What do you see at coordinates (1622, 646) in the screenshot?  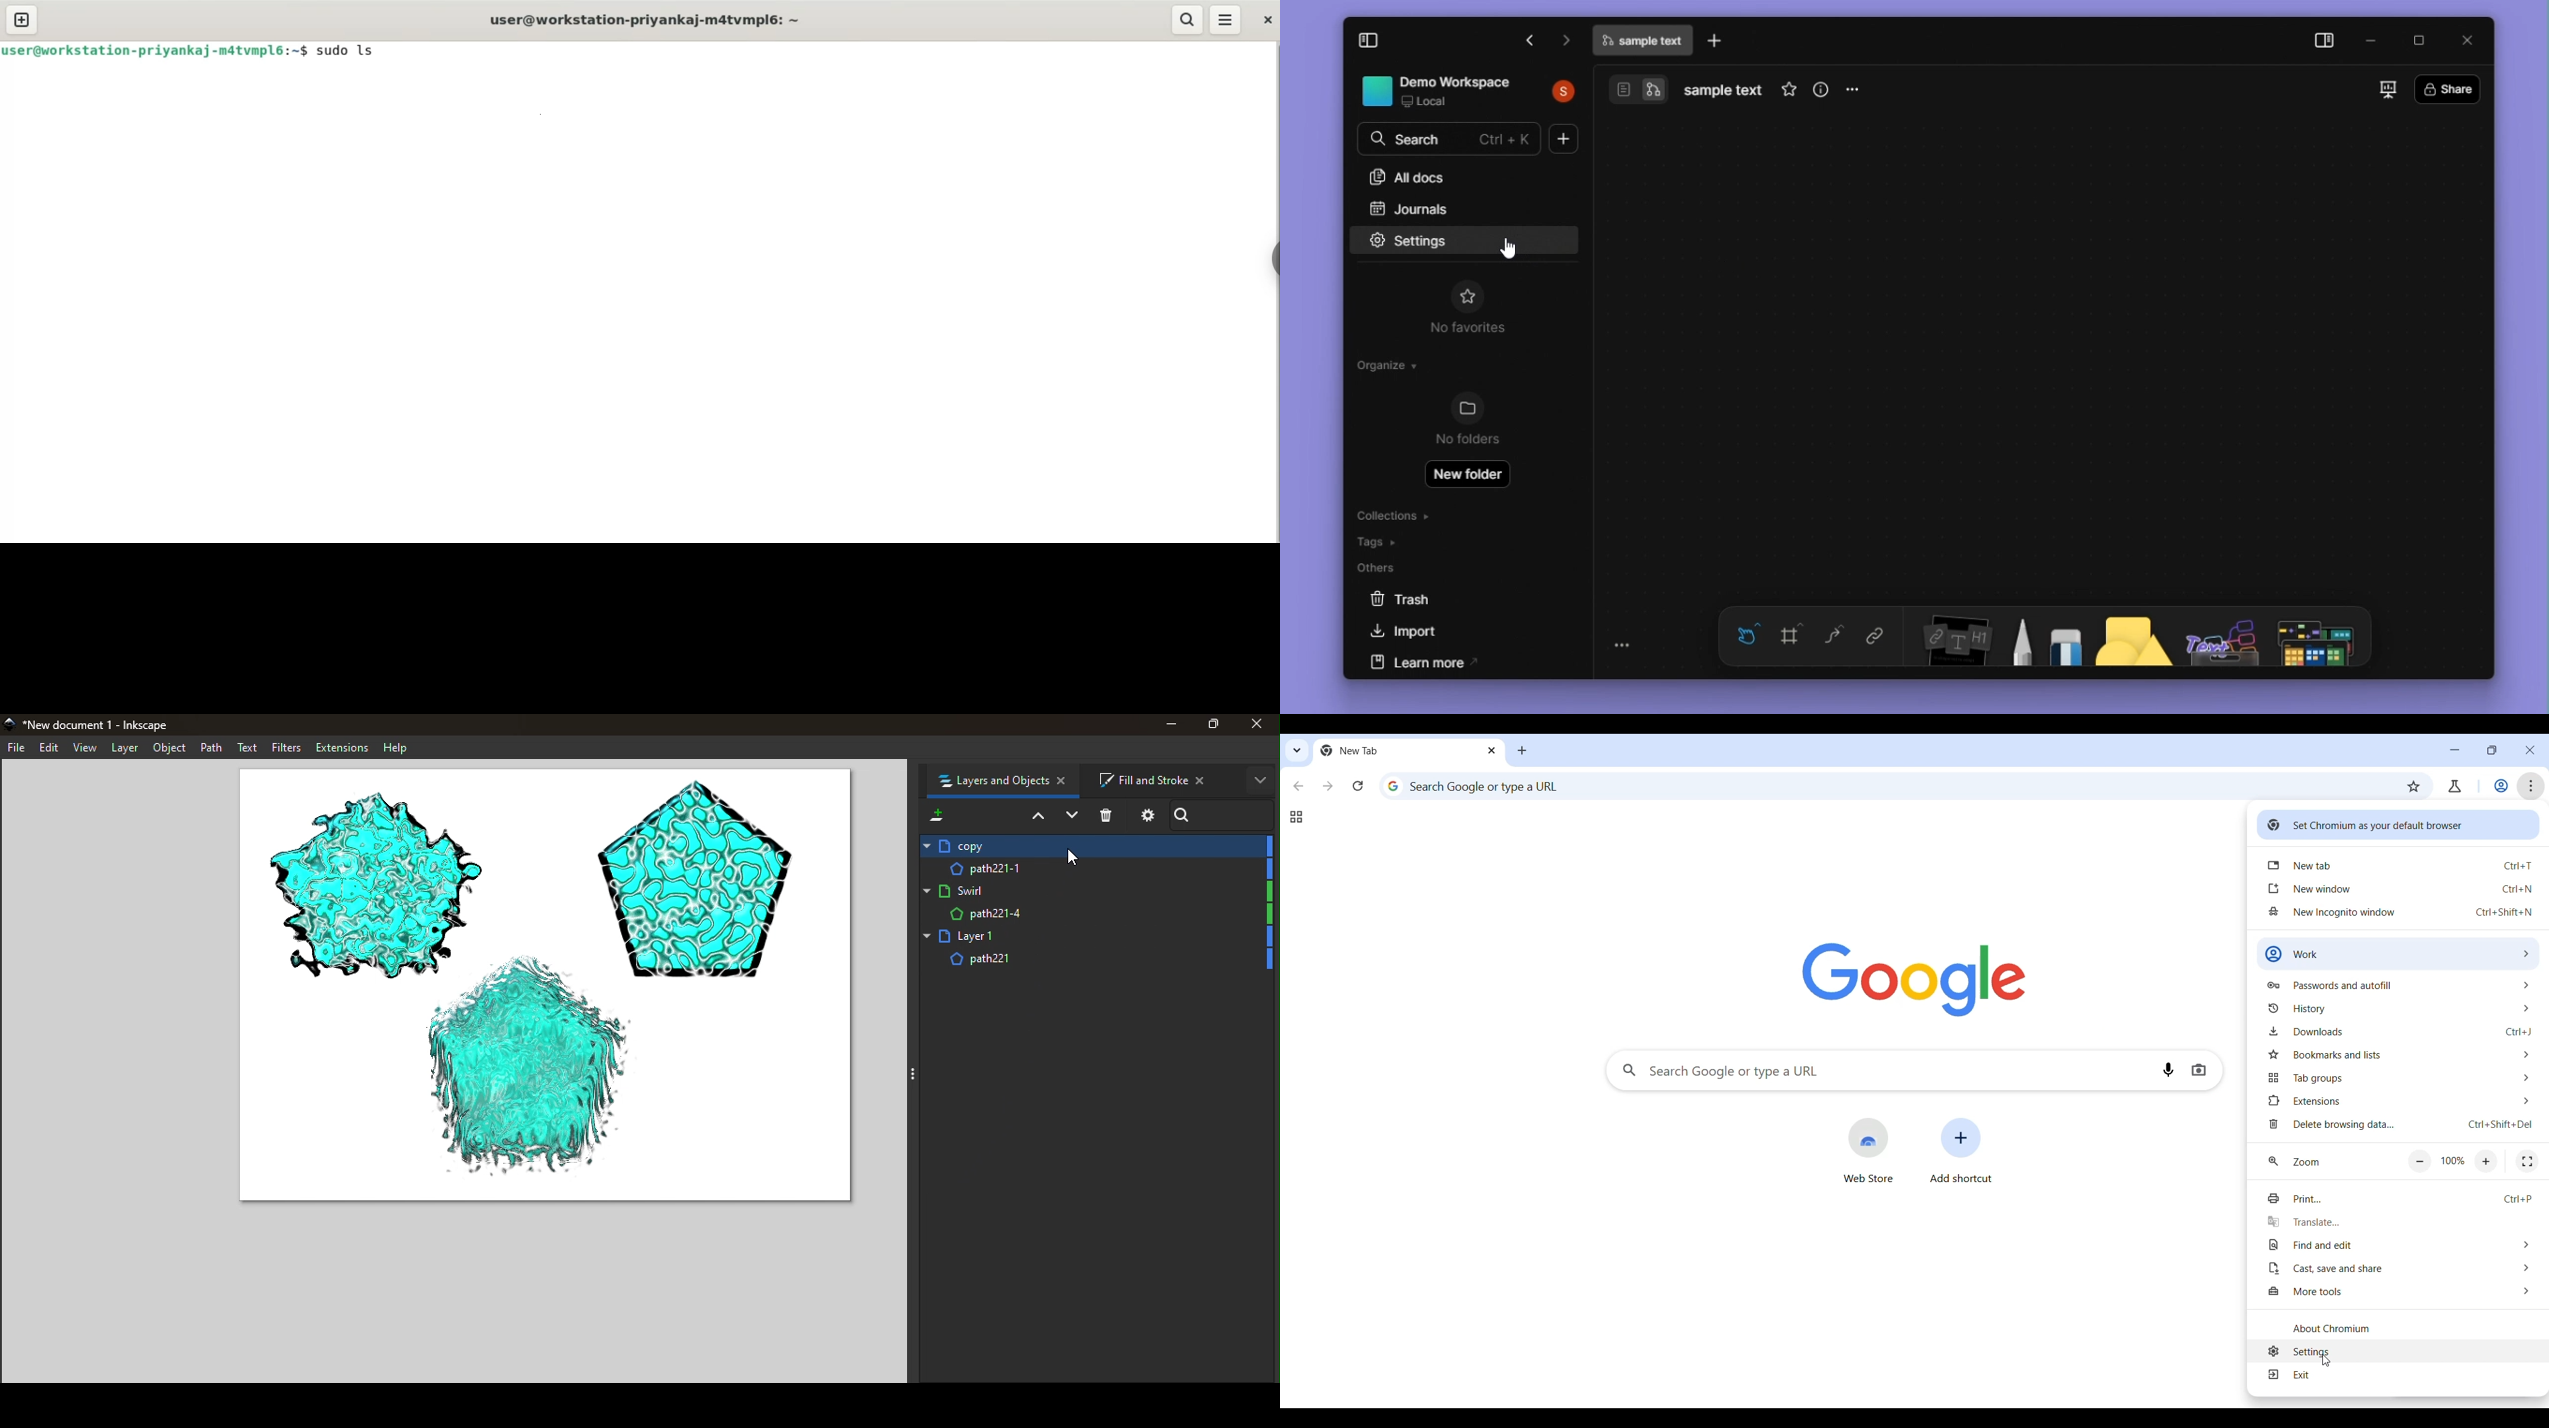 I see `toogle zoom bar` at bounding box center [1622, 646].